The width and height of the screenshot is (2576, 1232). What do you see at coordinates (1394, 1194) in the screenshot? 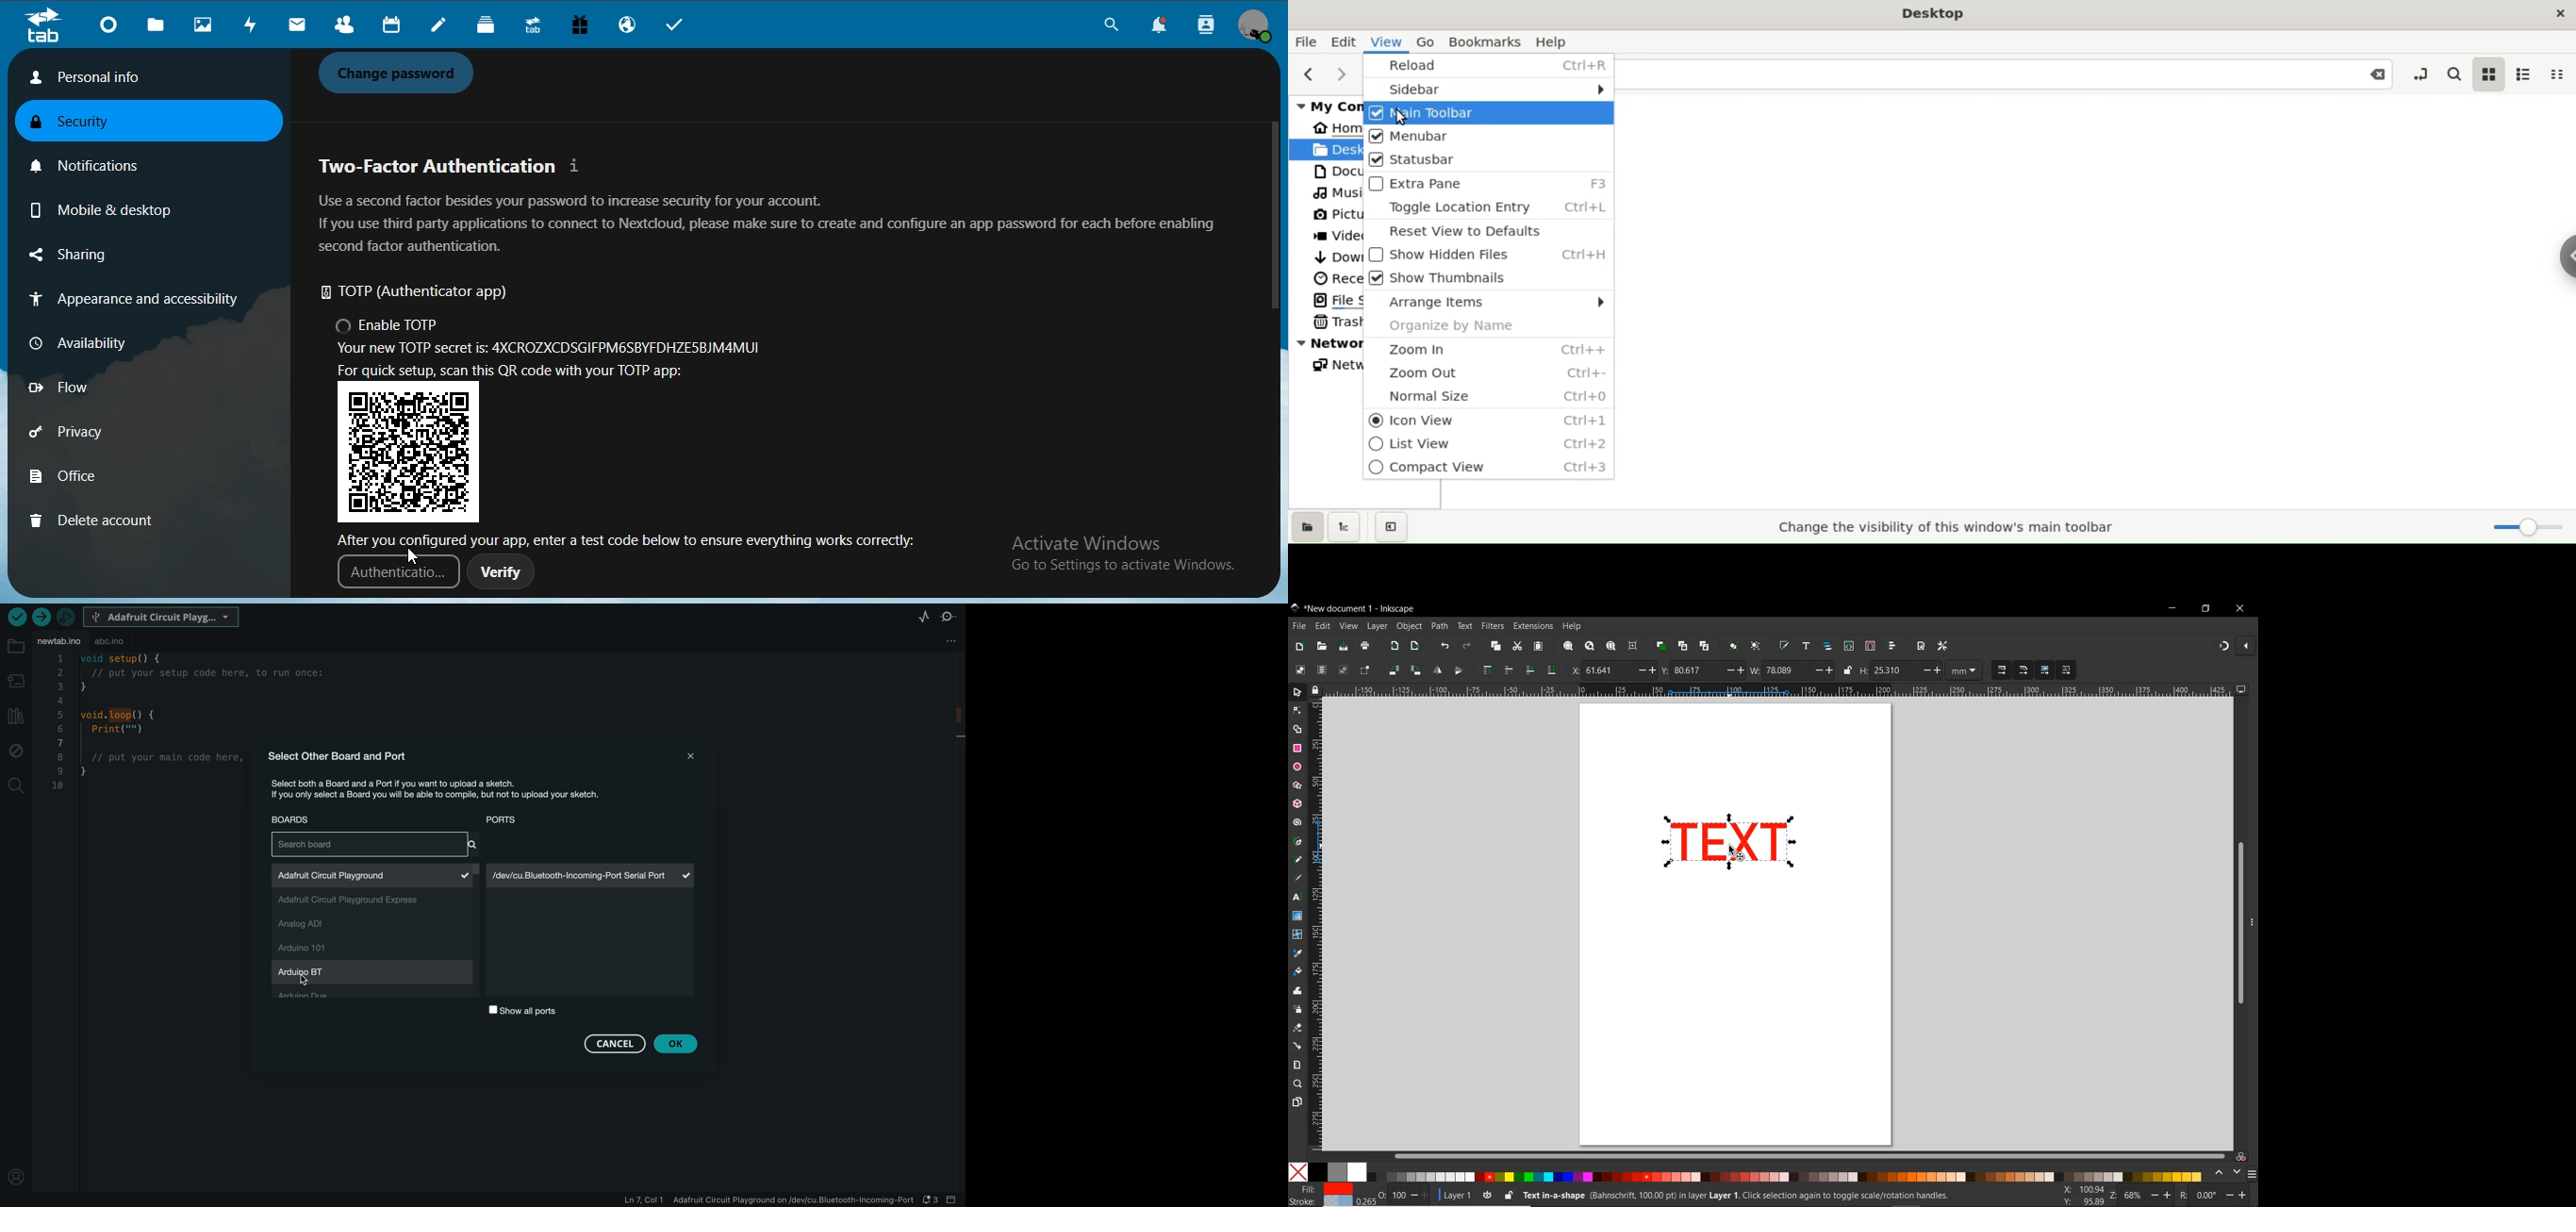
I see `opacity` at bounding box center [1394, 1194].